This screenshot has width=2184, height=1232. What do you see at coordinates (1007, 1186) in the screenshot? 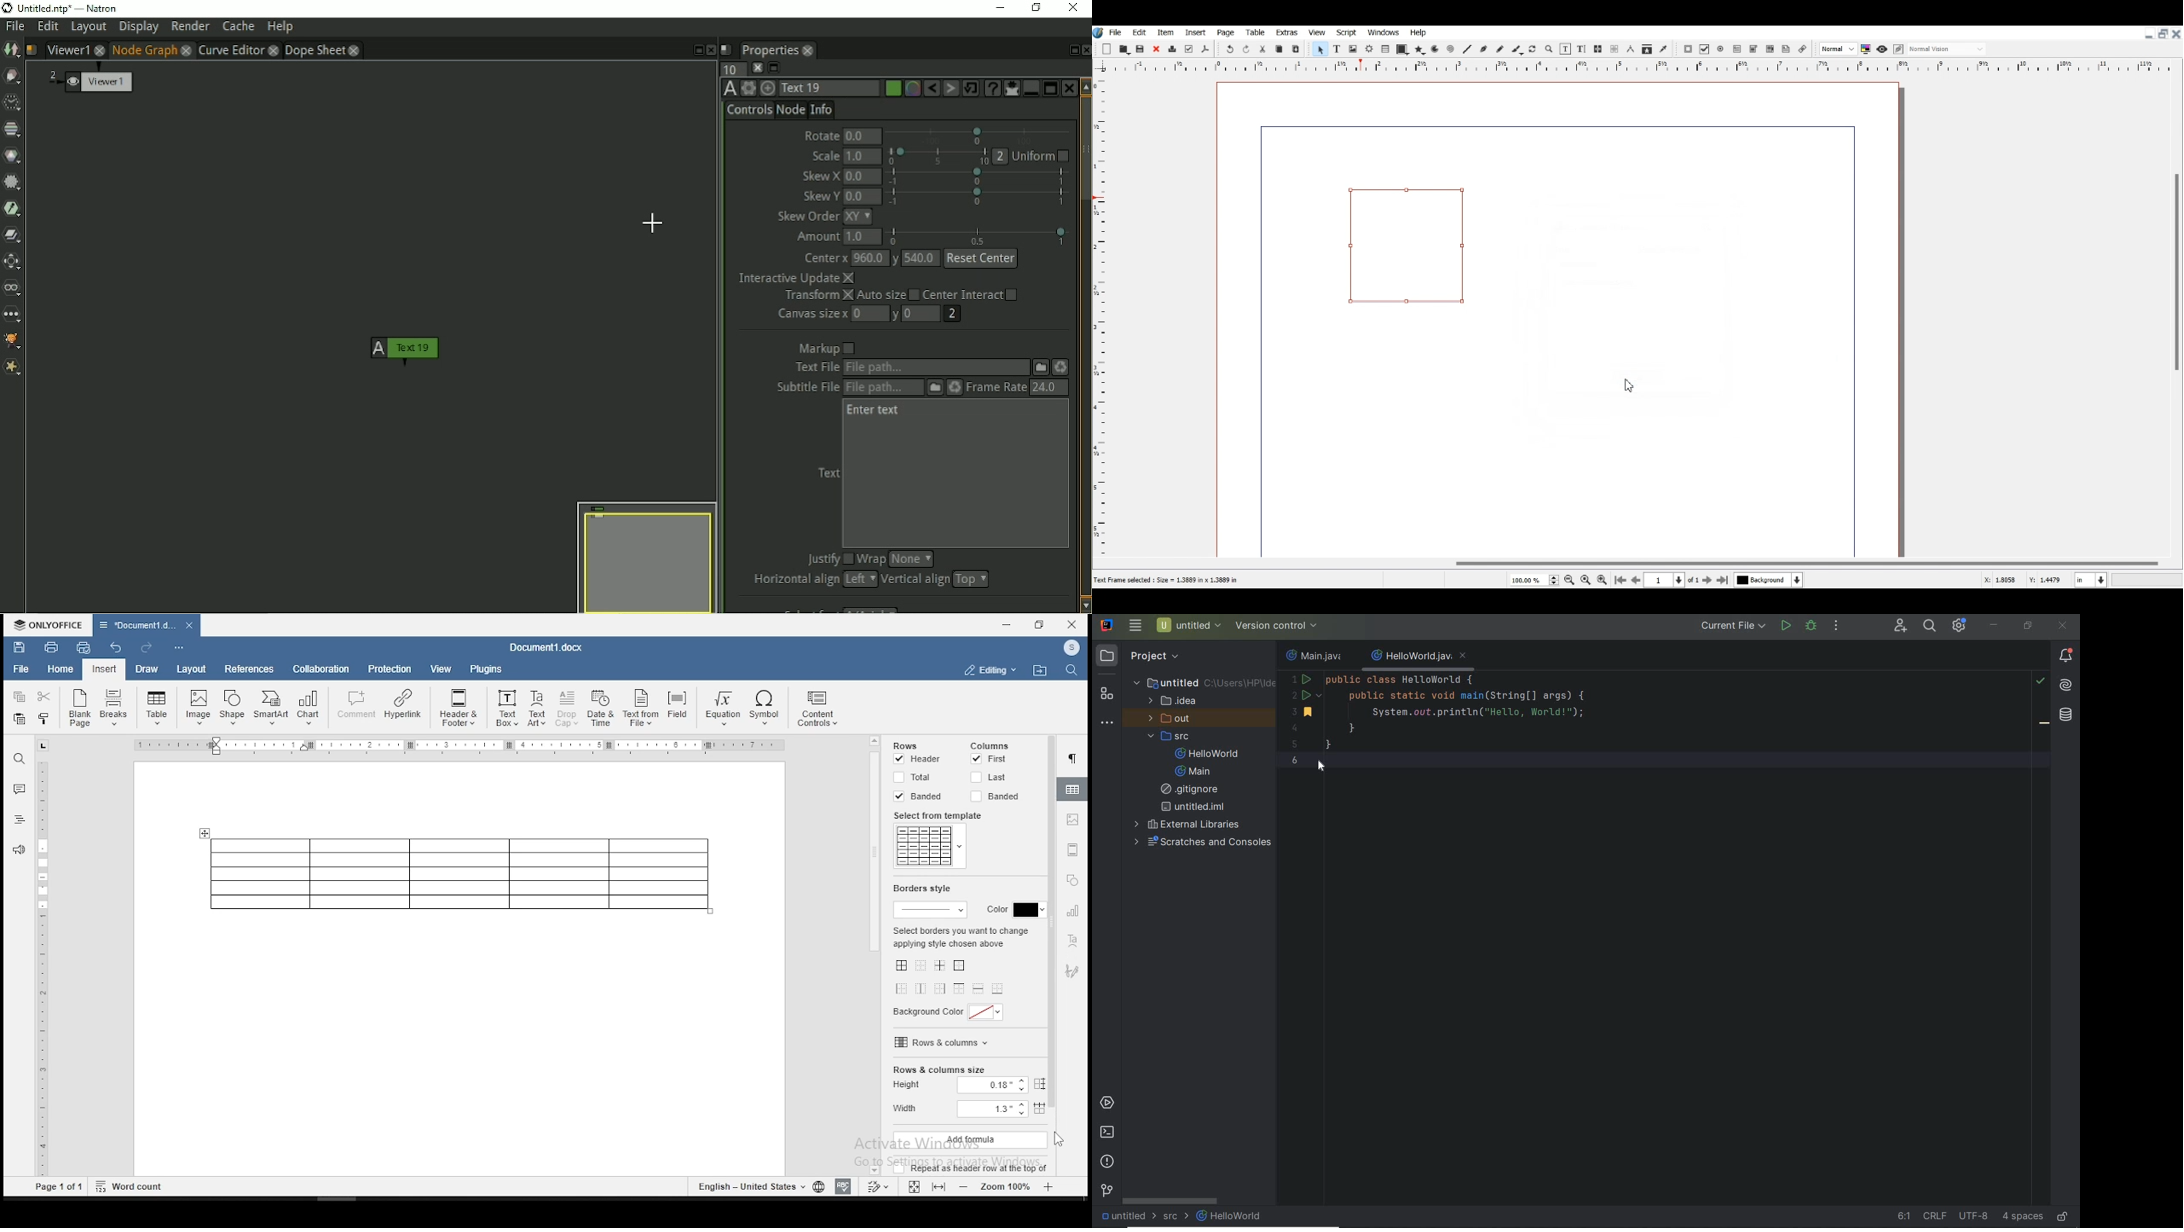
I see `zoom level` at bounding box center [1007, 1186].